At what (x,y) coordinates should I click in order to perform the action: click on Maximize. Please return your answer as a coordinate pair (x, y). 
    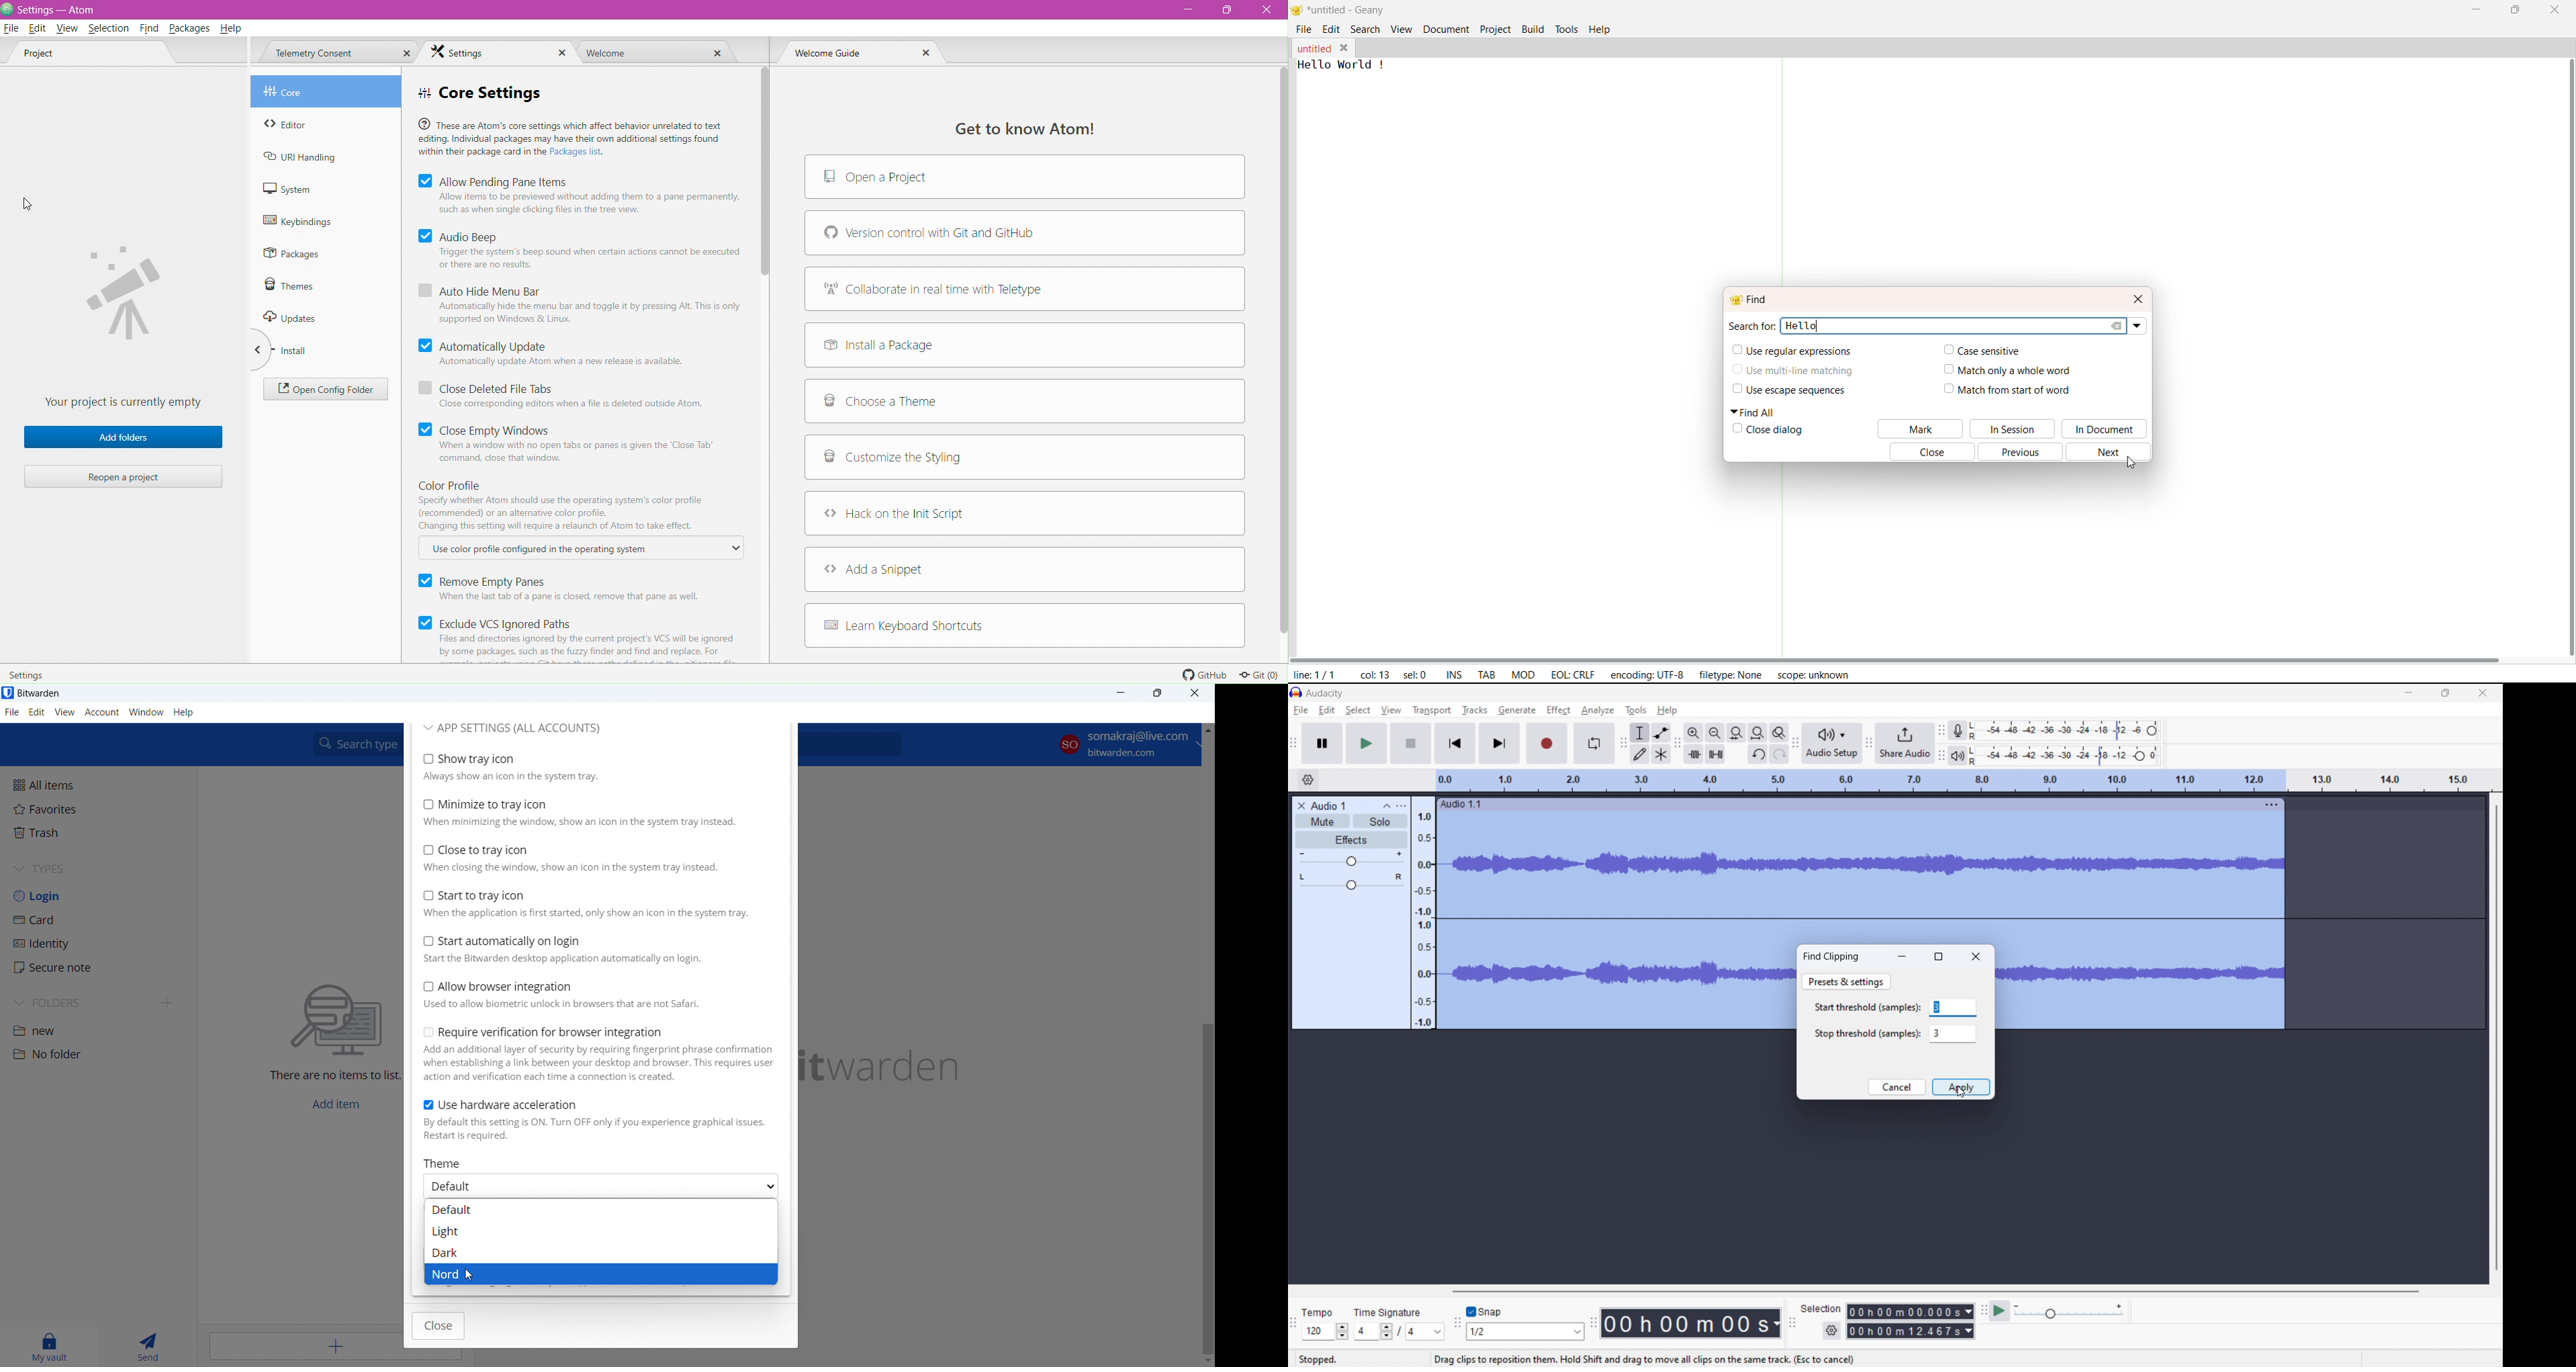
    Looking at the image, I should click on (2514, 10).